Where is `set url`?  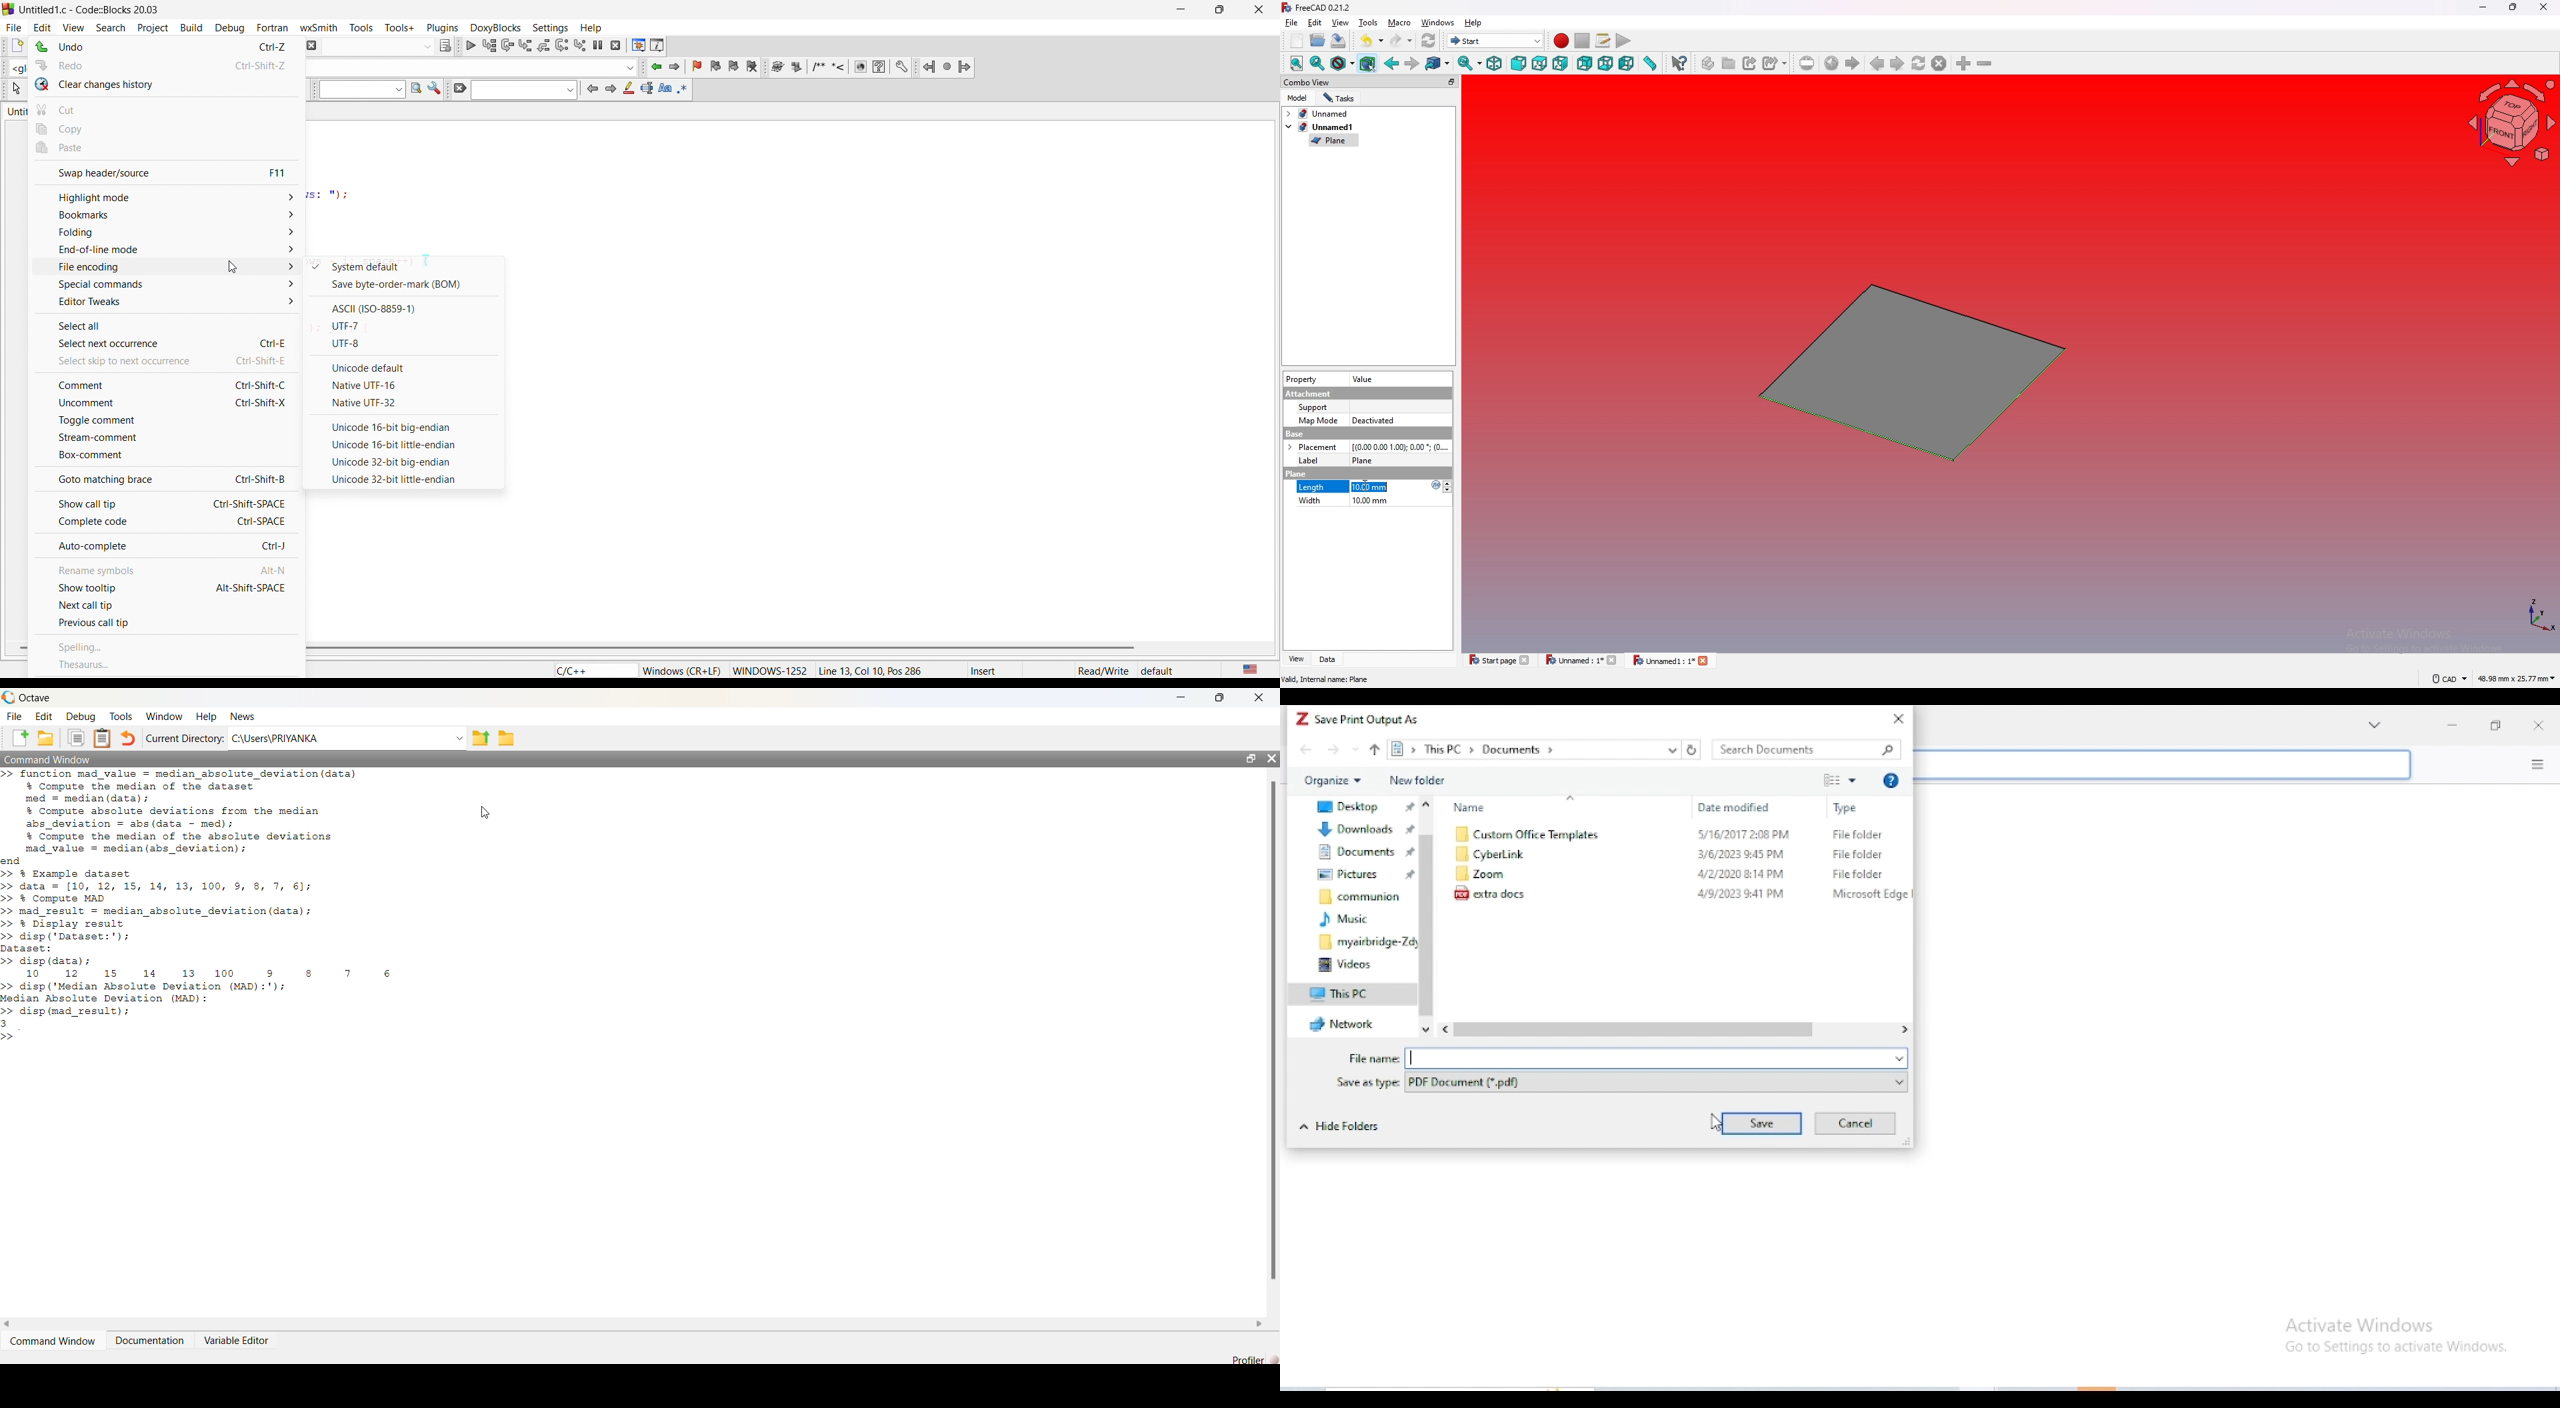
set url is located at coordinates (1807, 63).